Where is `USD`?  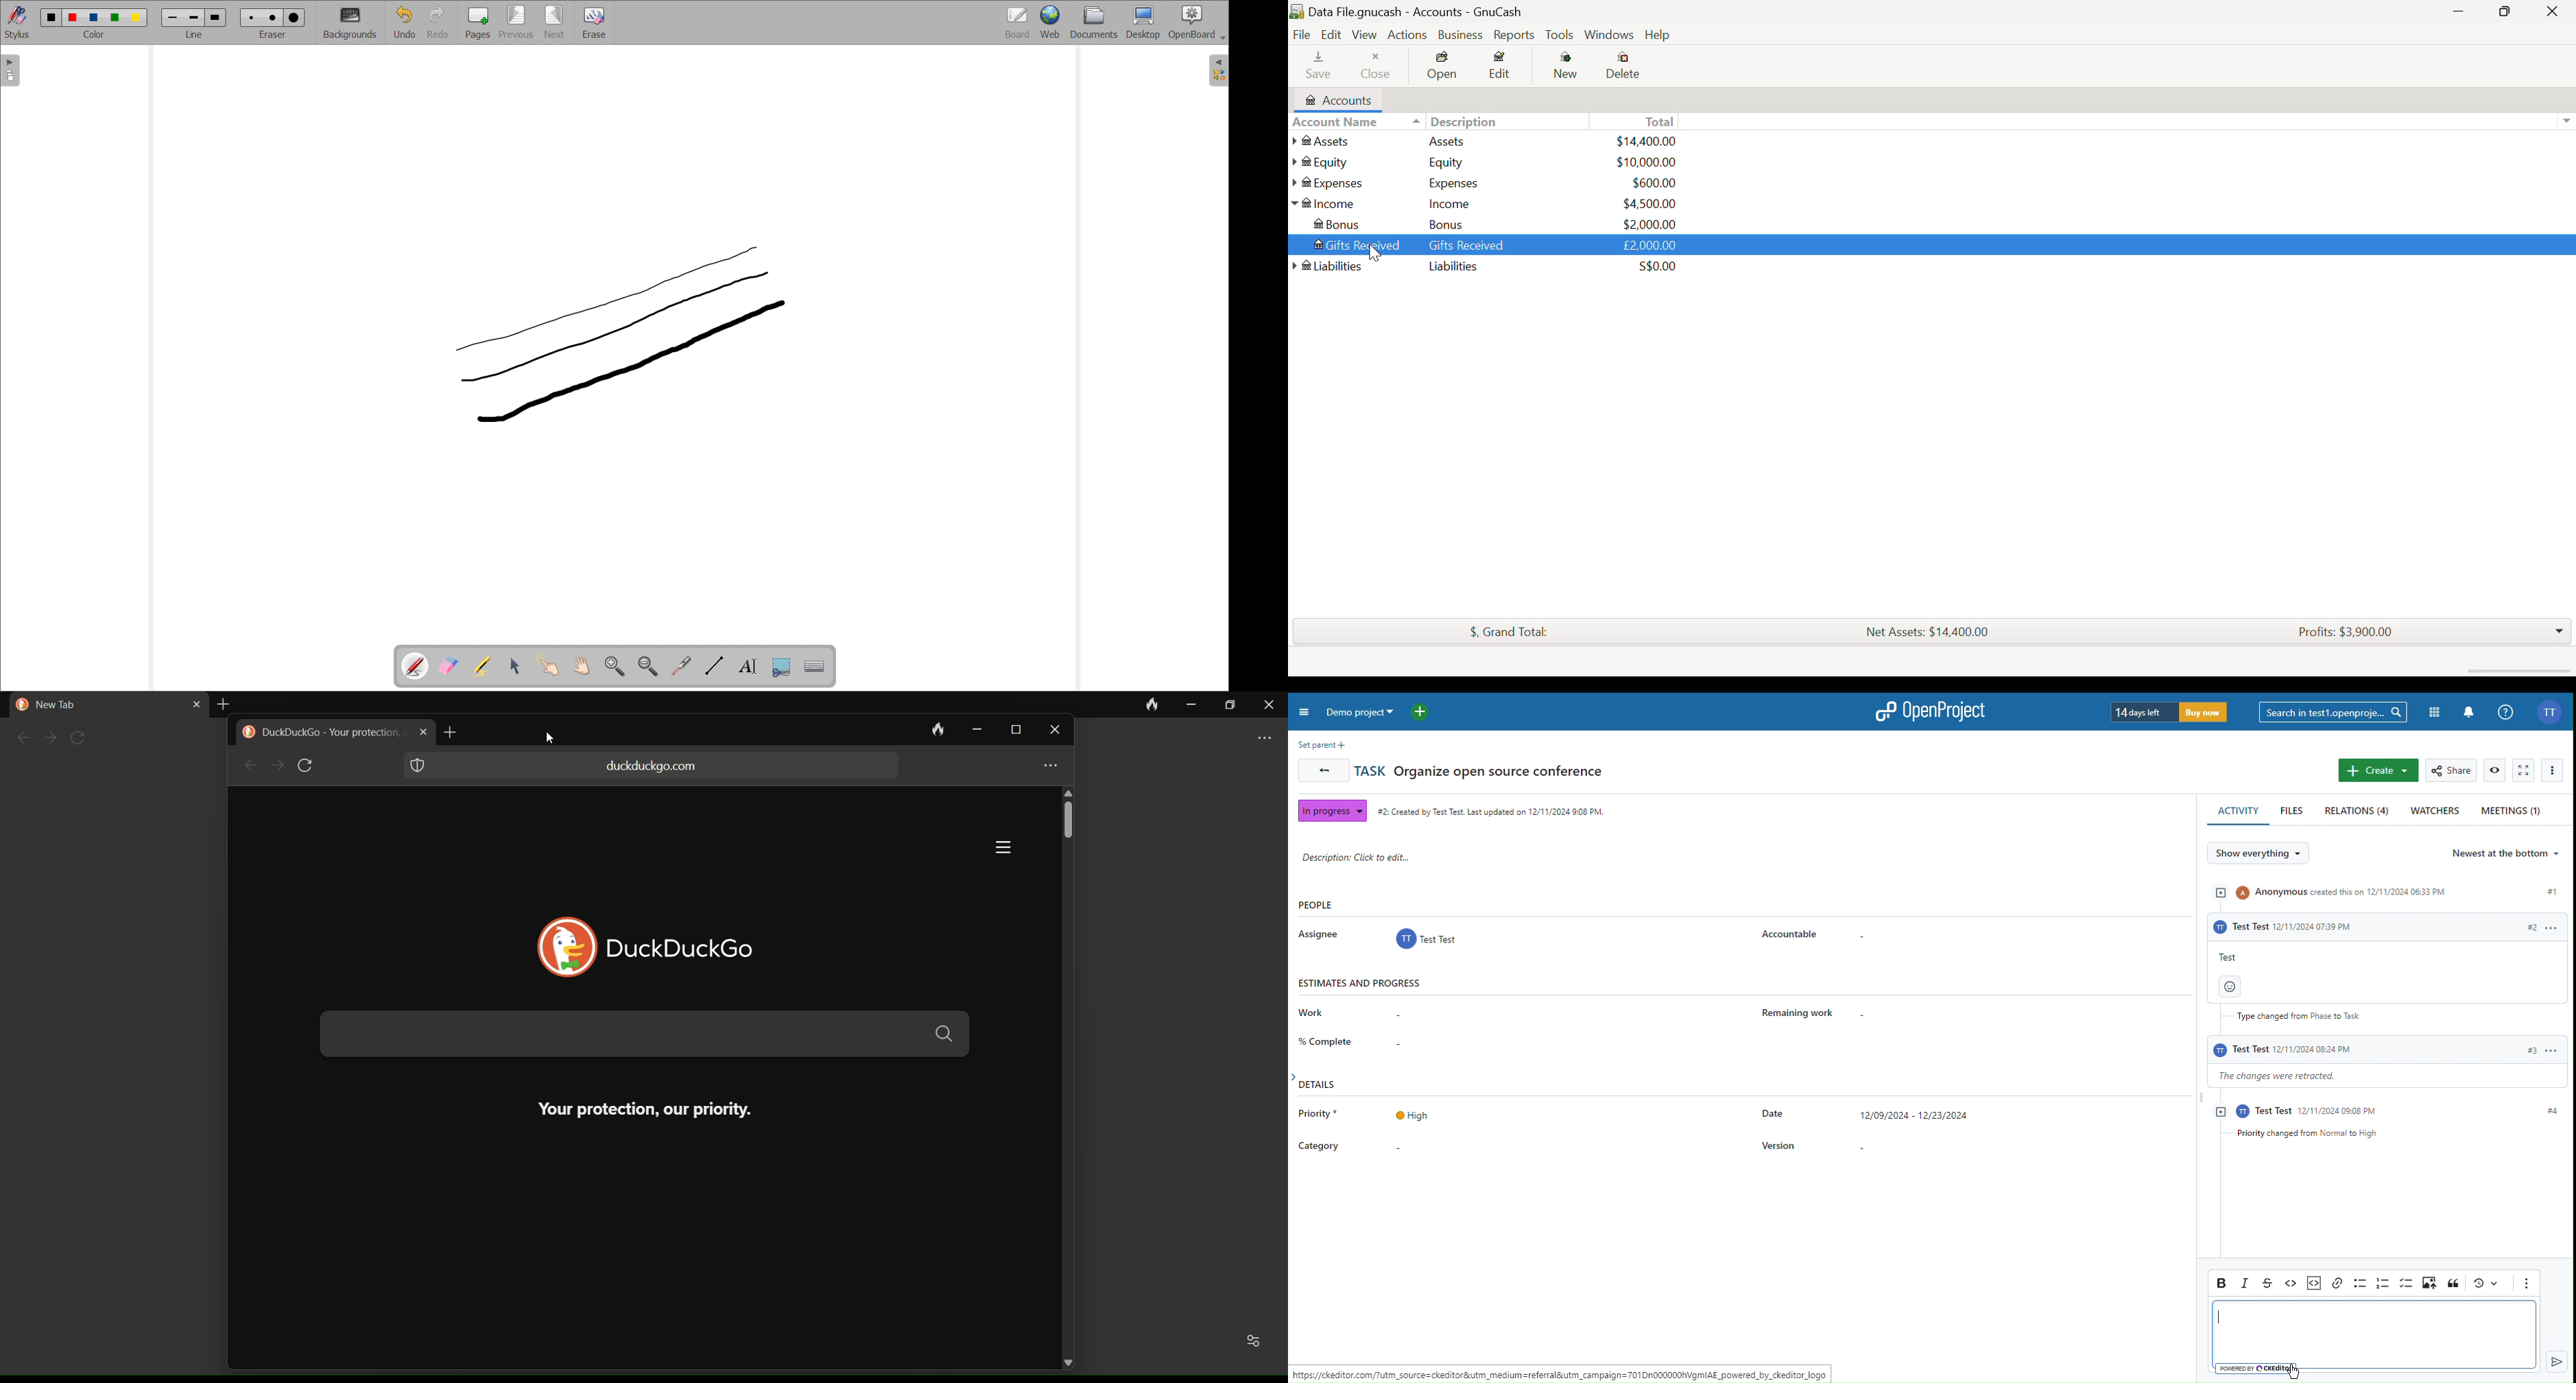 USD is located at coordinates (1645, 163).